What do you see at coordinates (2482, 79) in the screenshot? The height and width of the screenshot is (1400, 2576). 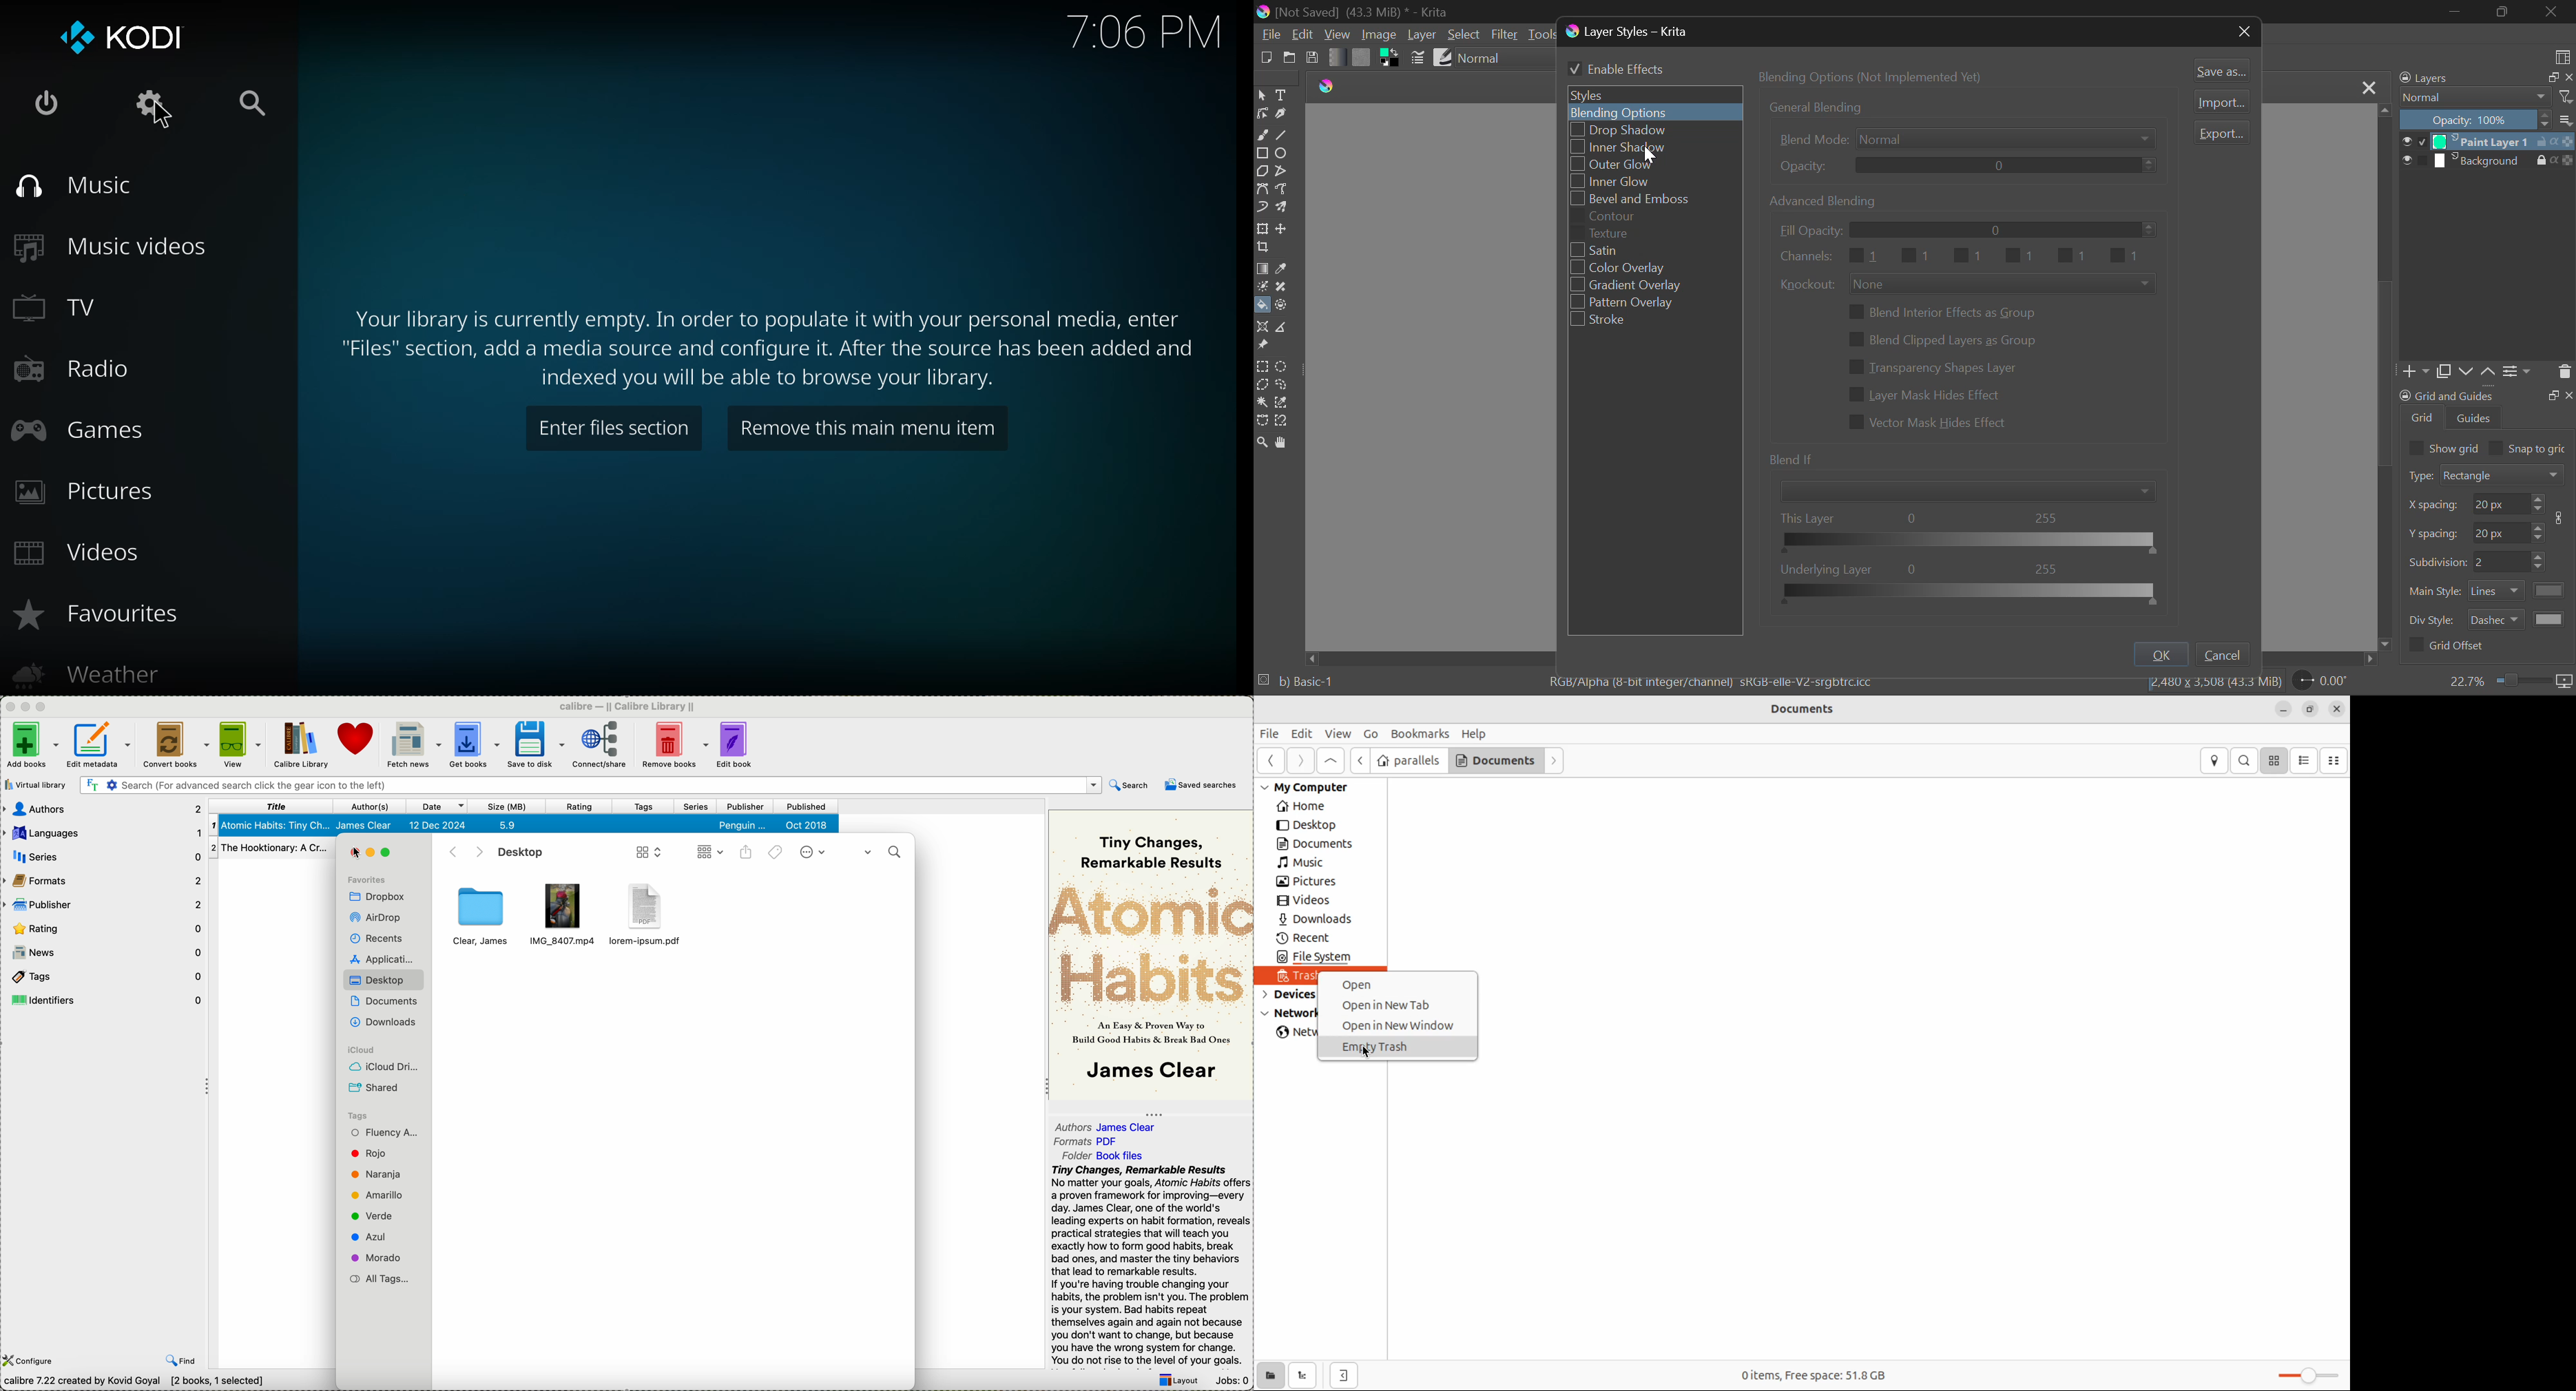 I see `Layers Docker Tab` at bounding box center [2482, 79].